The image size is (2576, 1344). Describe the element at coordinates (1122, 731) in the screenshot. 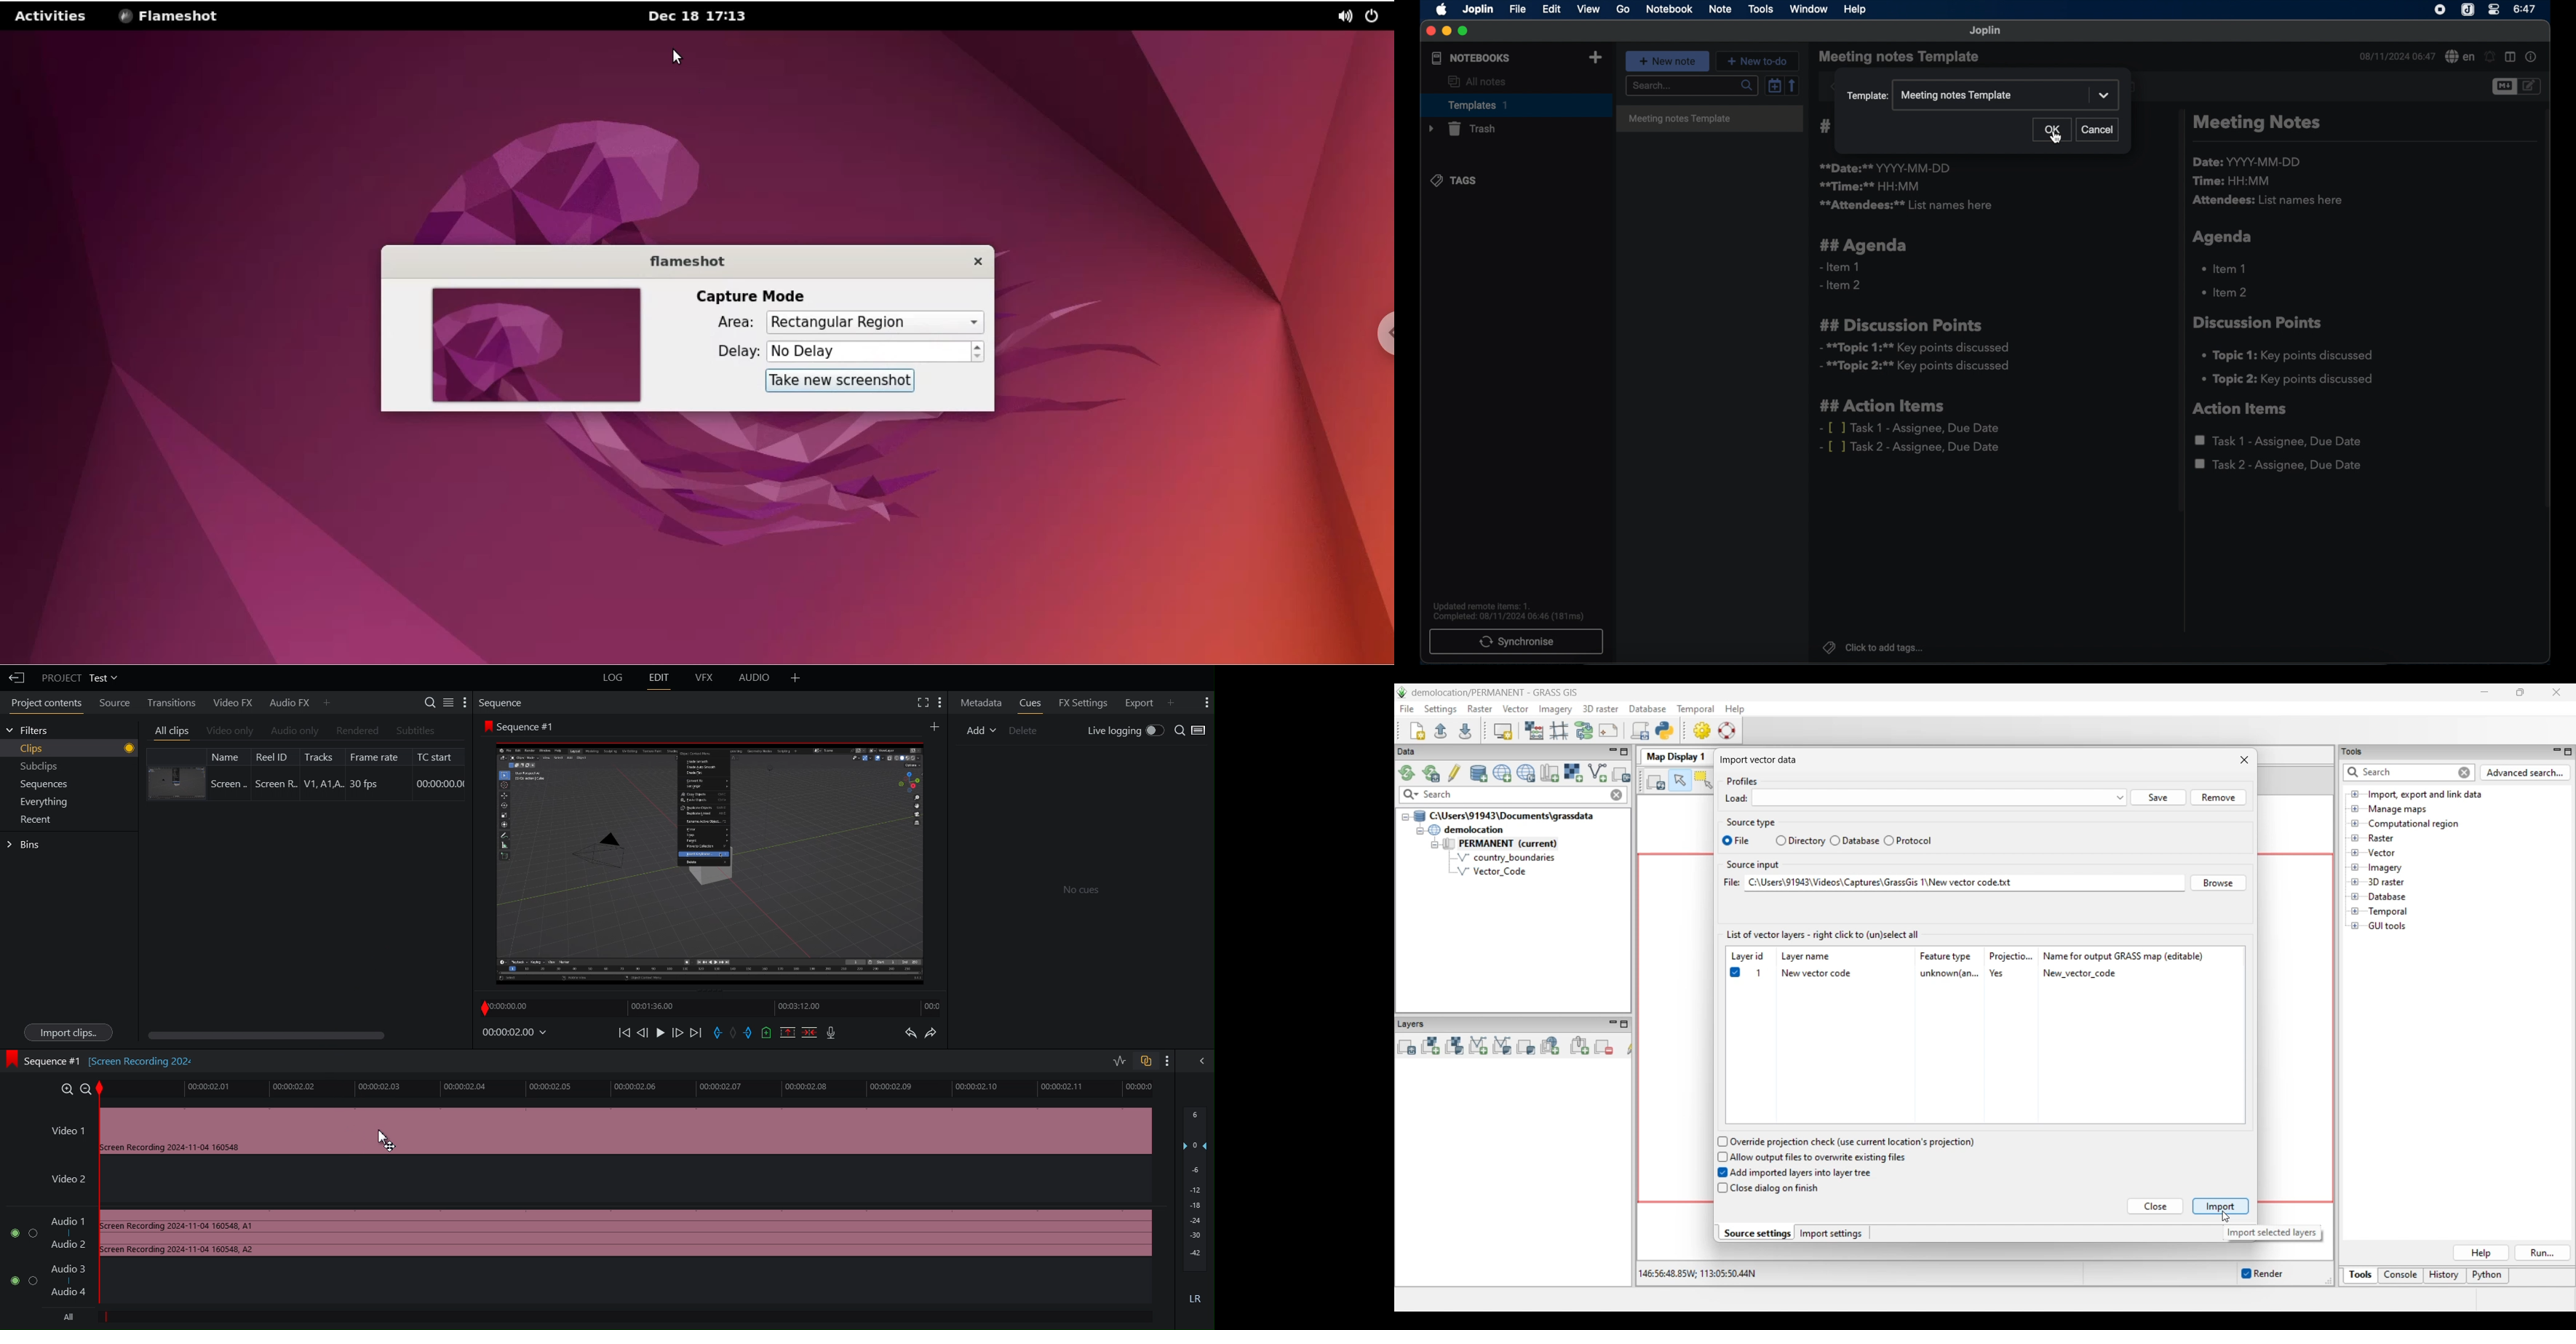

I see `Live Logging` at that location.